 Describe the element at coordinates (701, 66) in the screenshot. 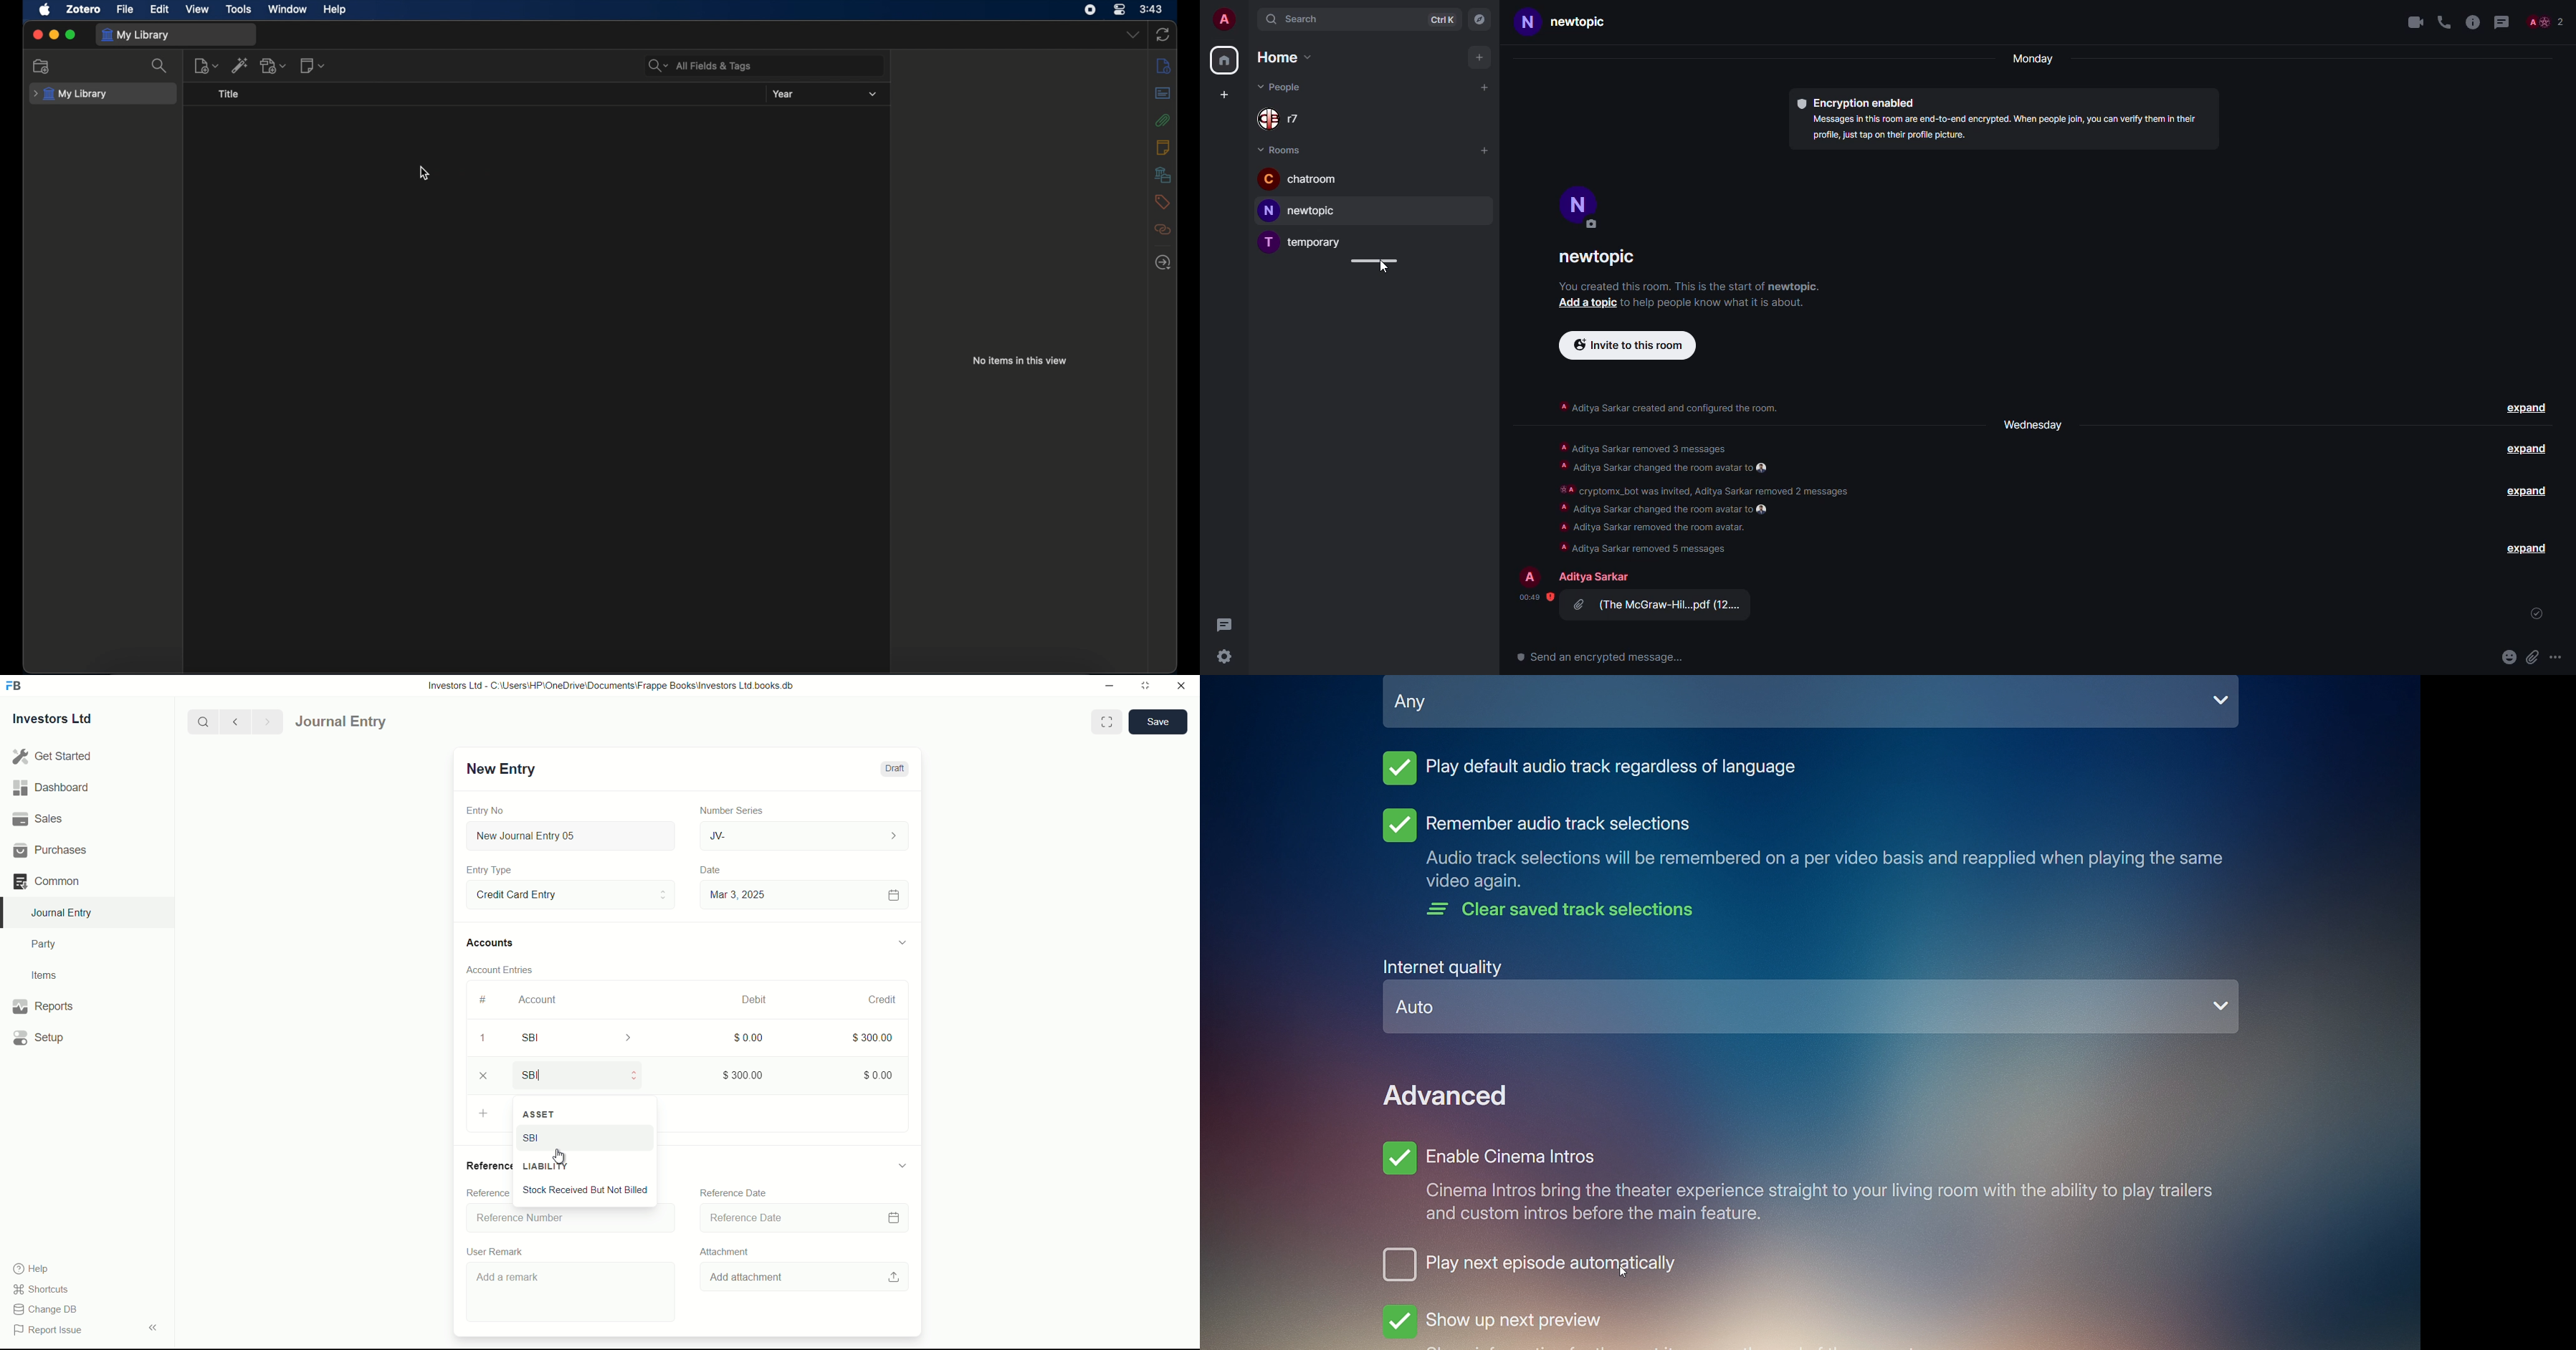

I see `search bar` at that location.